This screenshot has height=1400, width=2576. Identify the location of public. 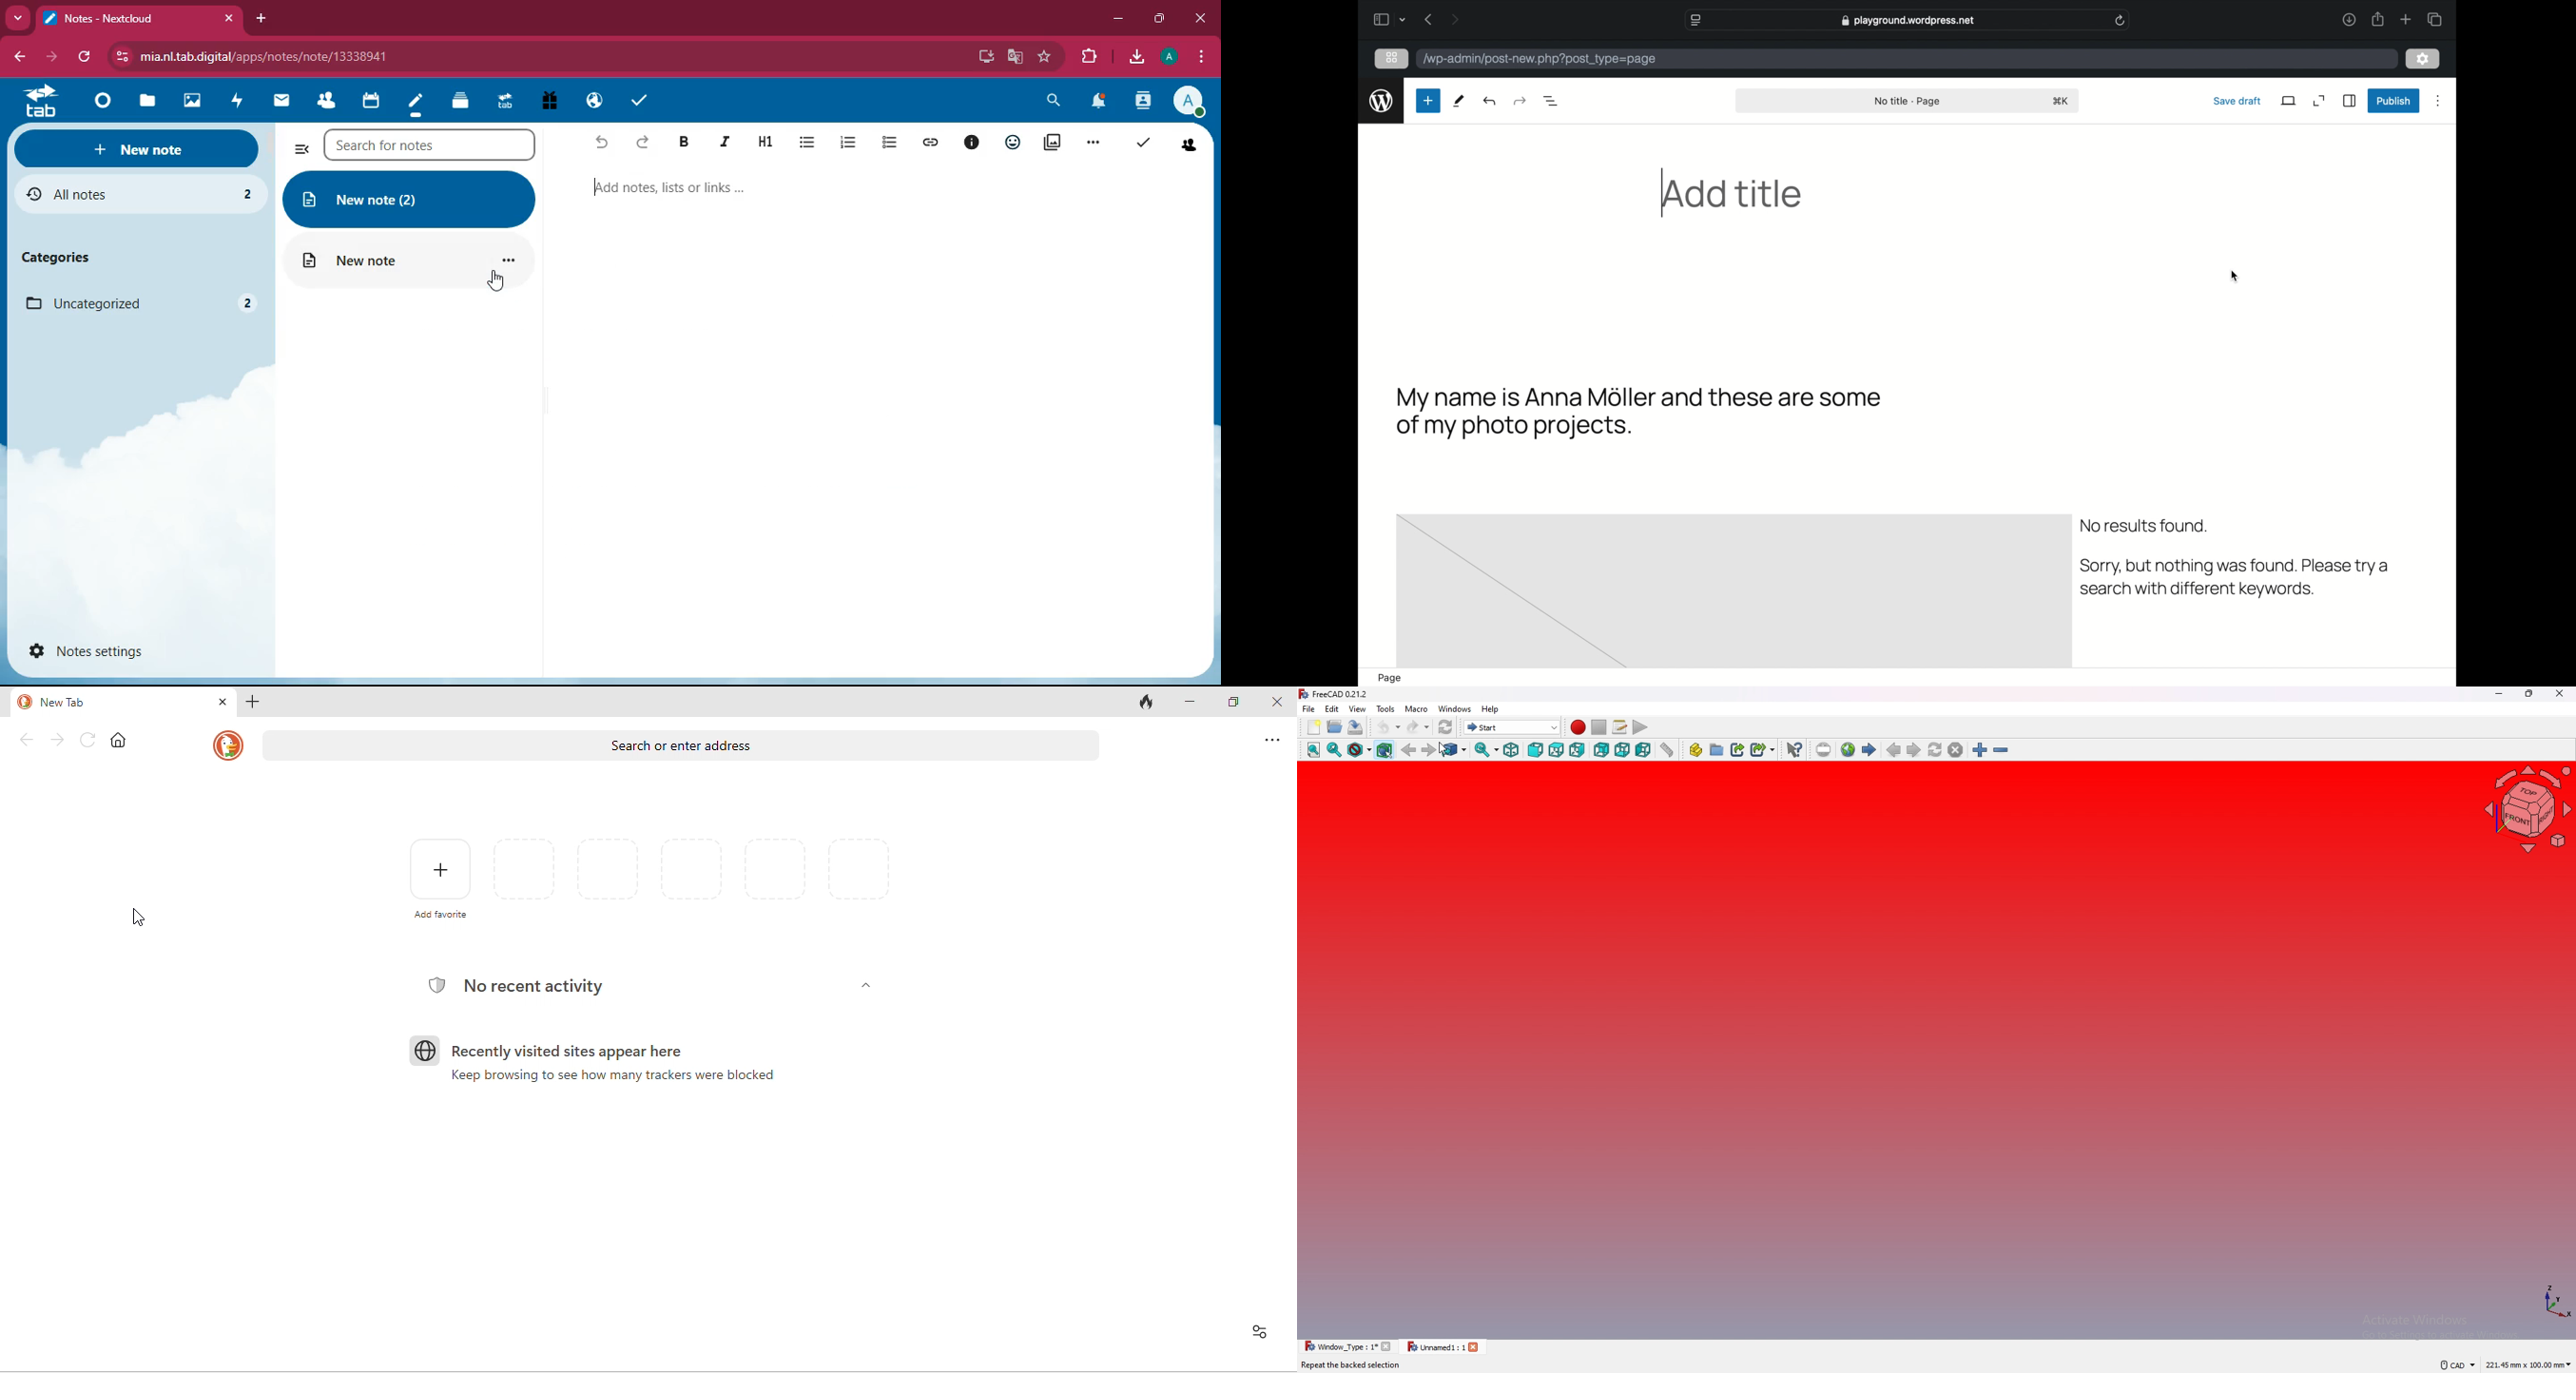
(595, 102).